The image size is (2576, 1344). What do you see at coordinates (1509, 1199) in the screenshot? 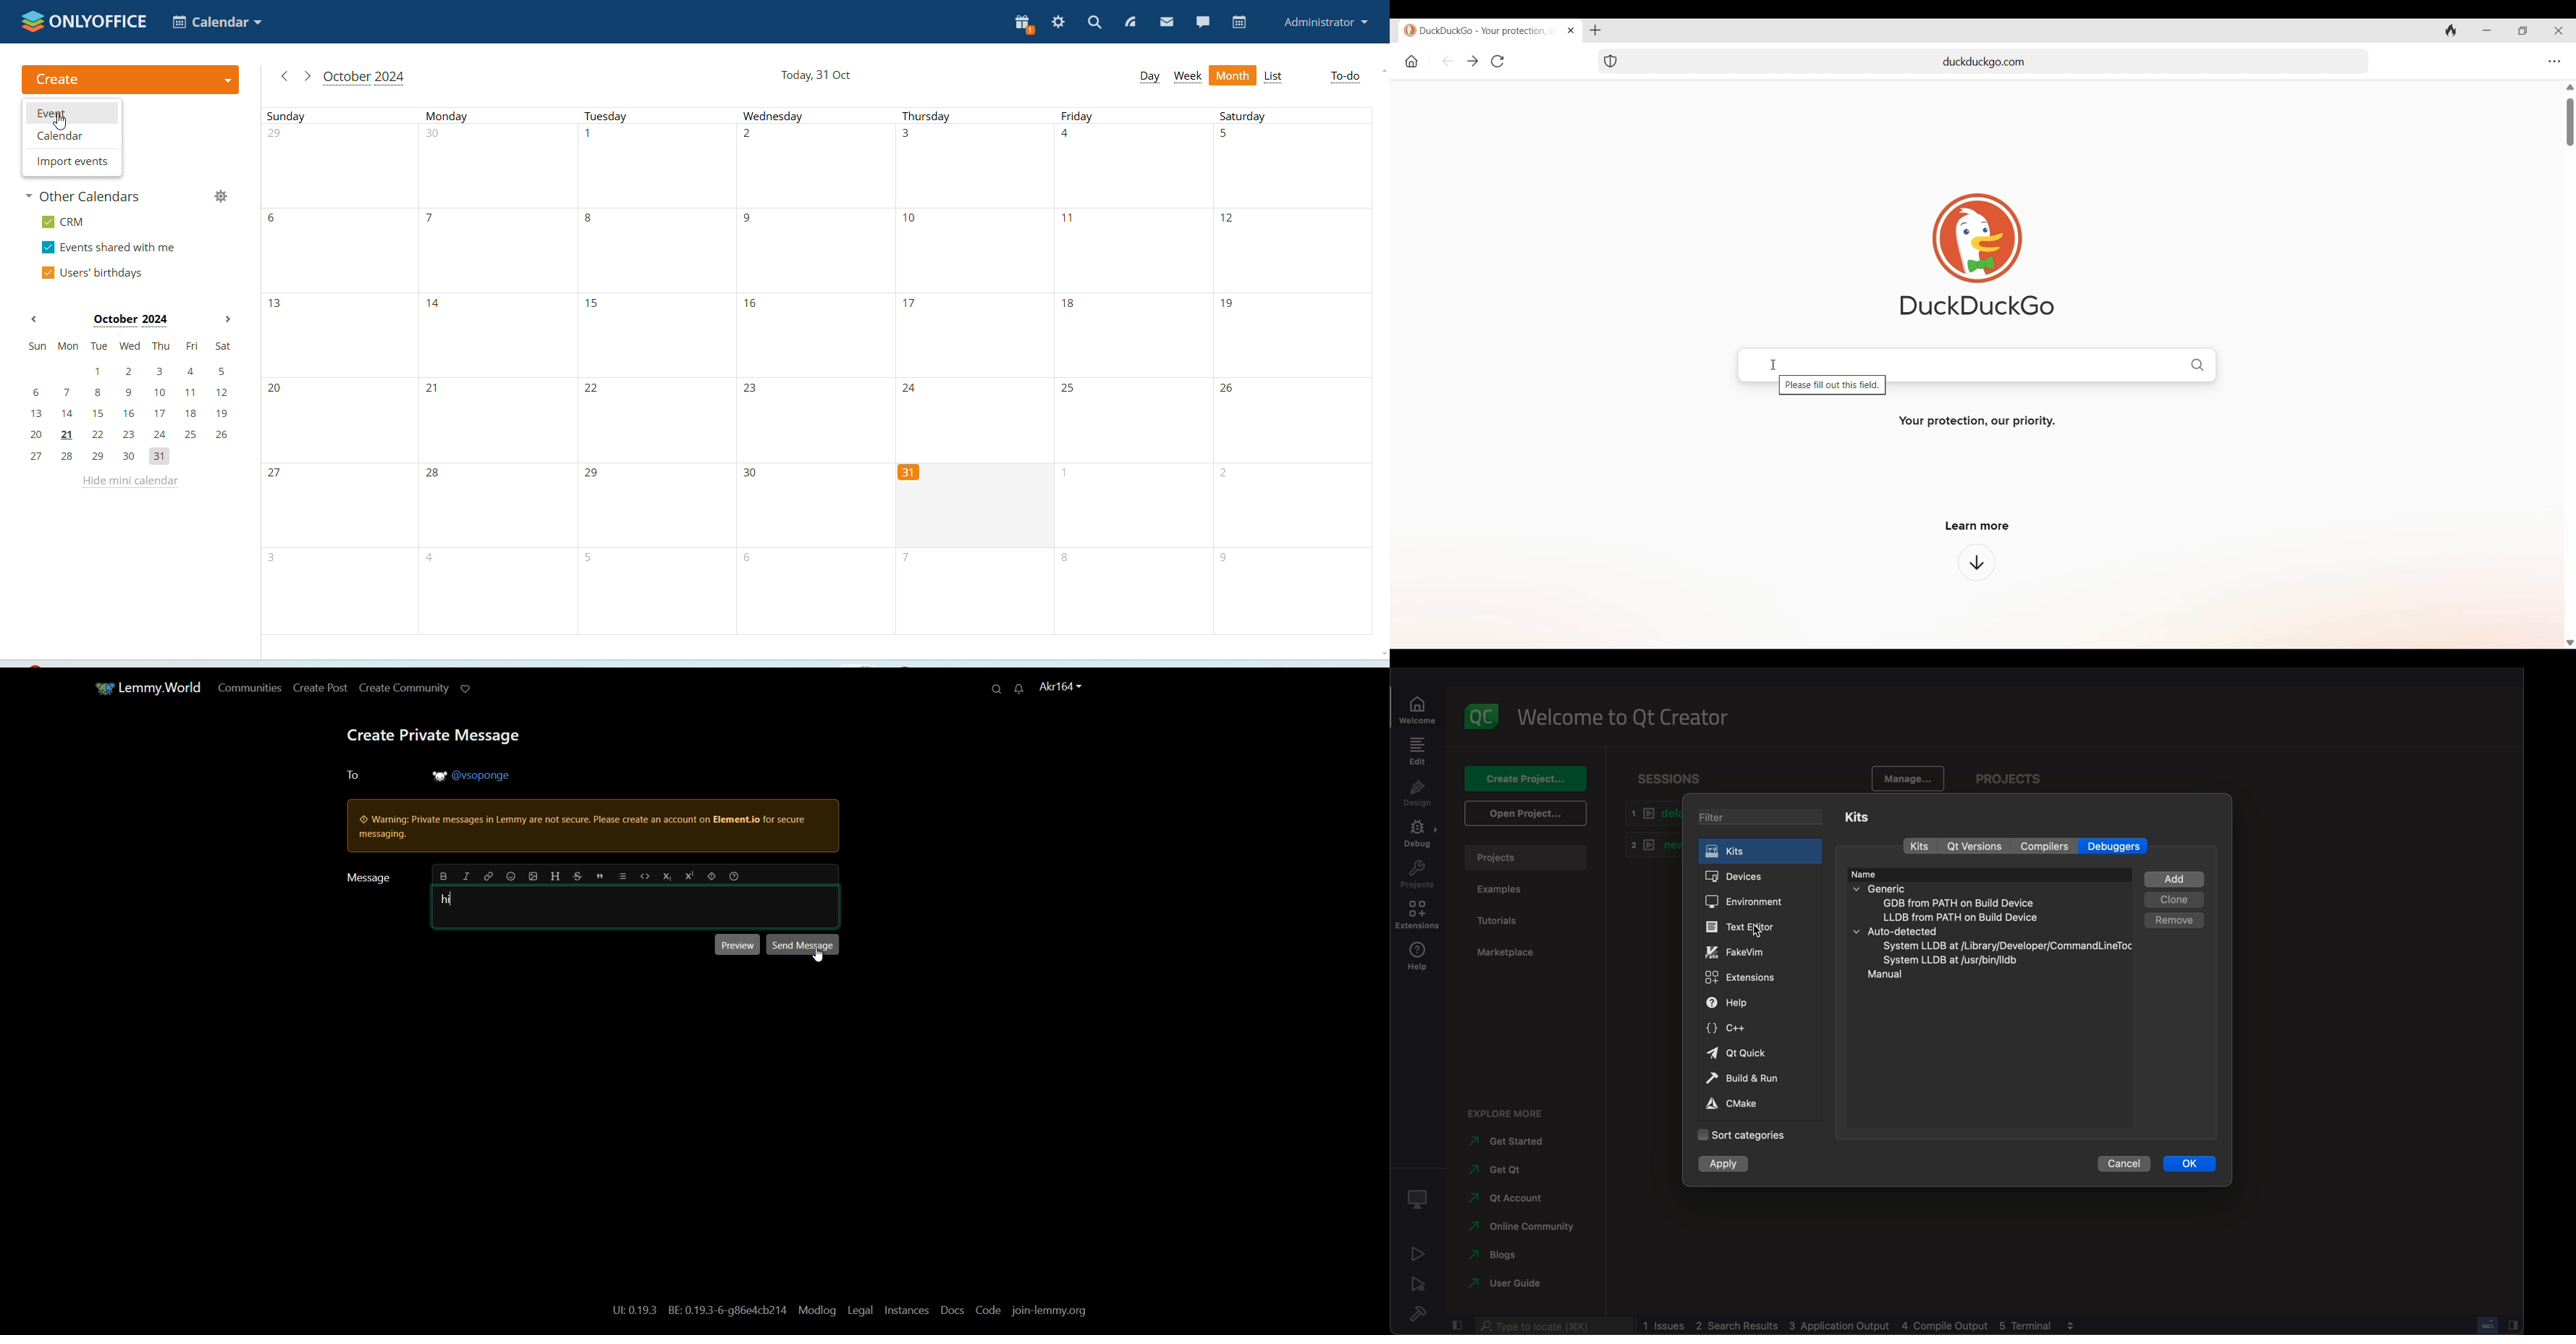
I see `account` at bounding box center [1509, 1199].